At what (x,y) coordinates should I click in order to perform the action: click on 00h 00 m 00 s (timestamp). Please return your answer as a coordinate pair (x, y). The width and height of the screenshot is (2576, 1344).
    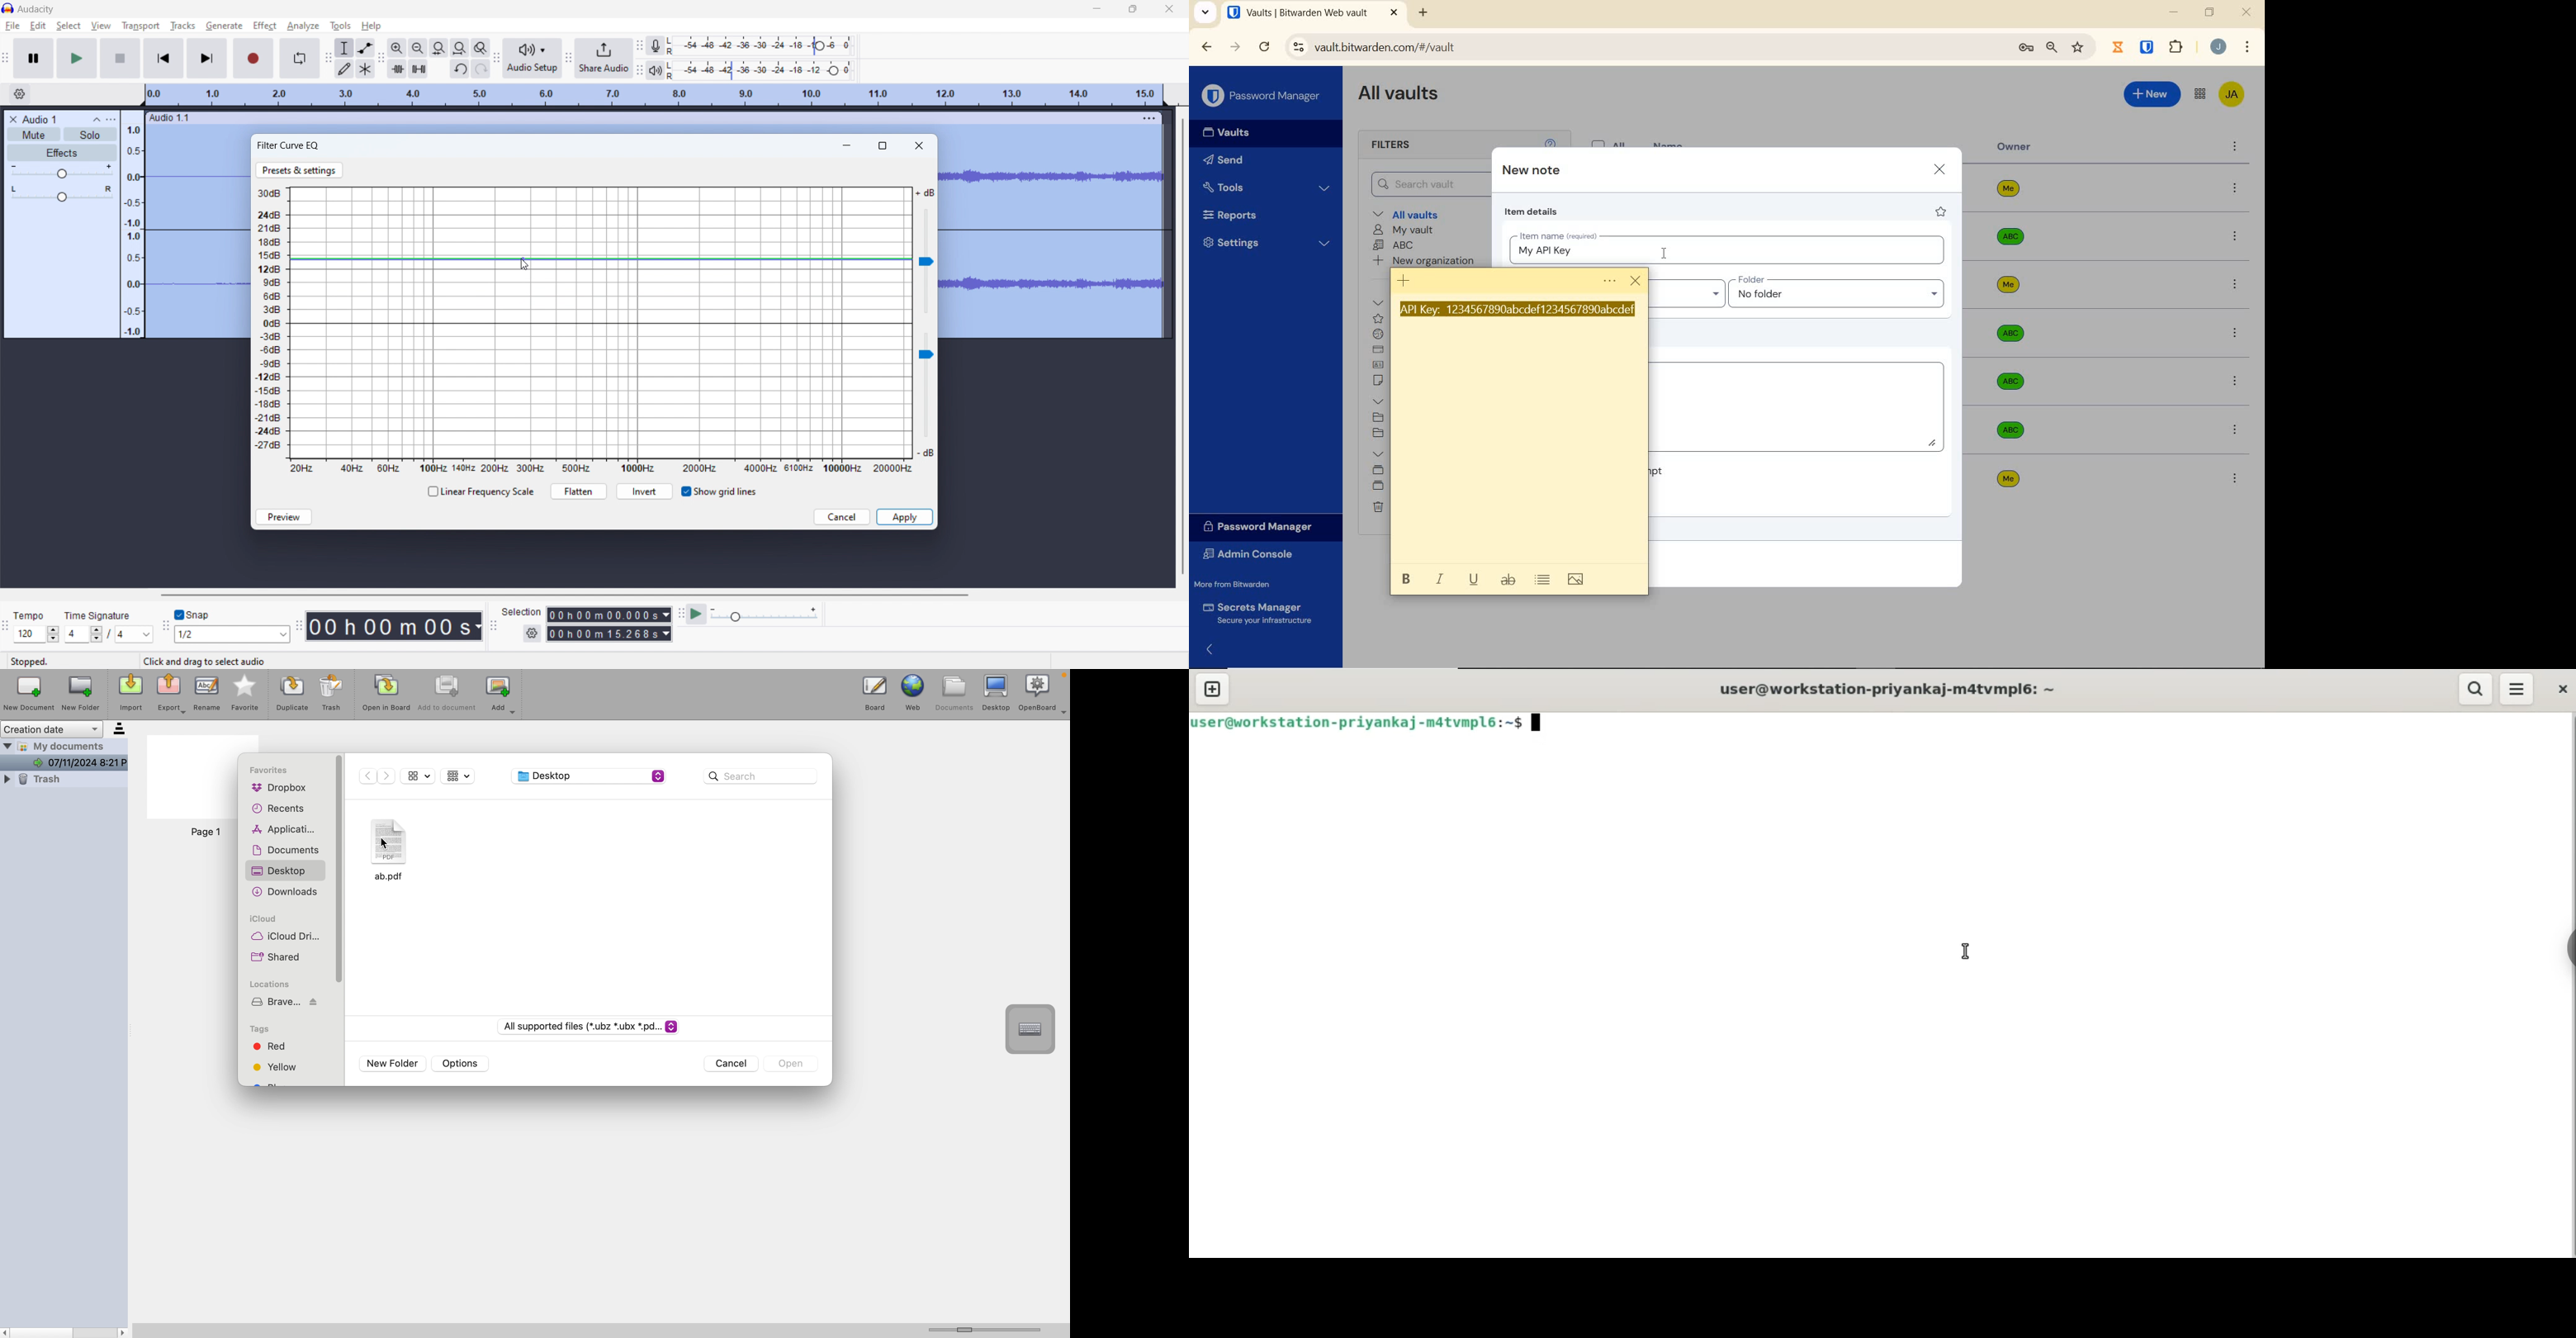
    Looking at the image, I should click on (396, 626).